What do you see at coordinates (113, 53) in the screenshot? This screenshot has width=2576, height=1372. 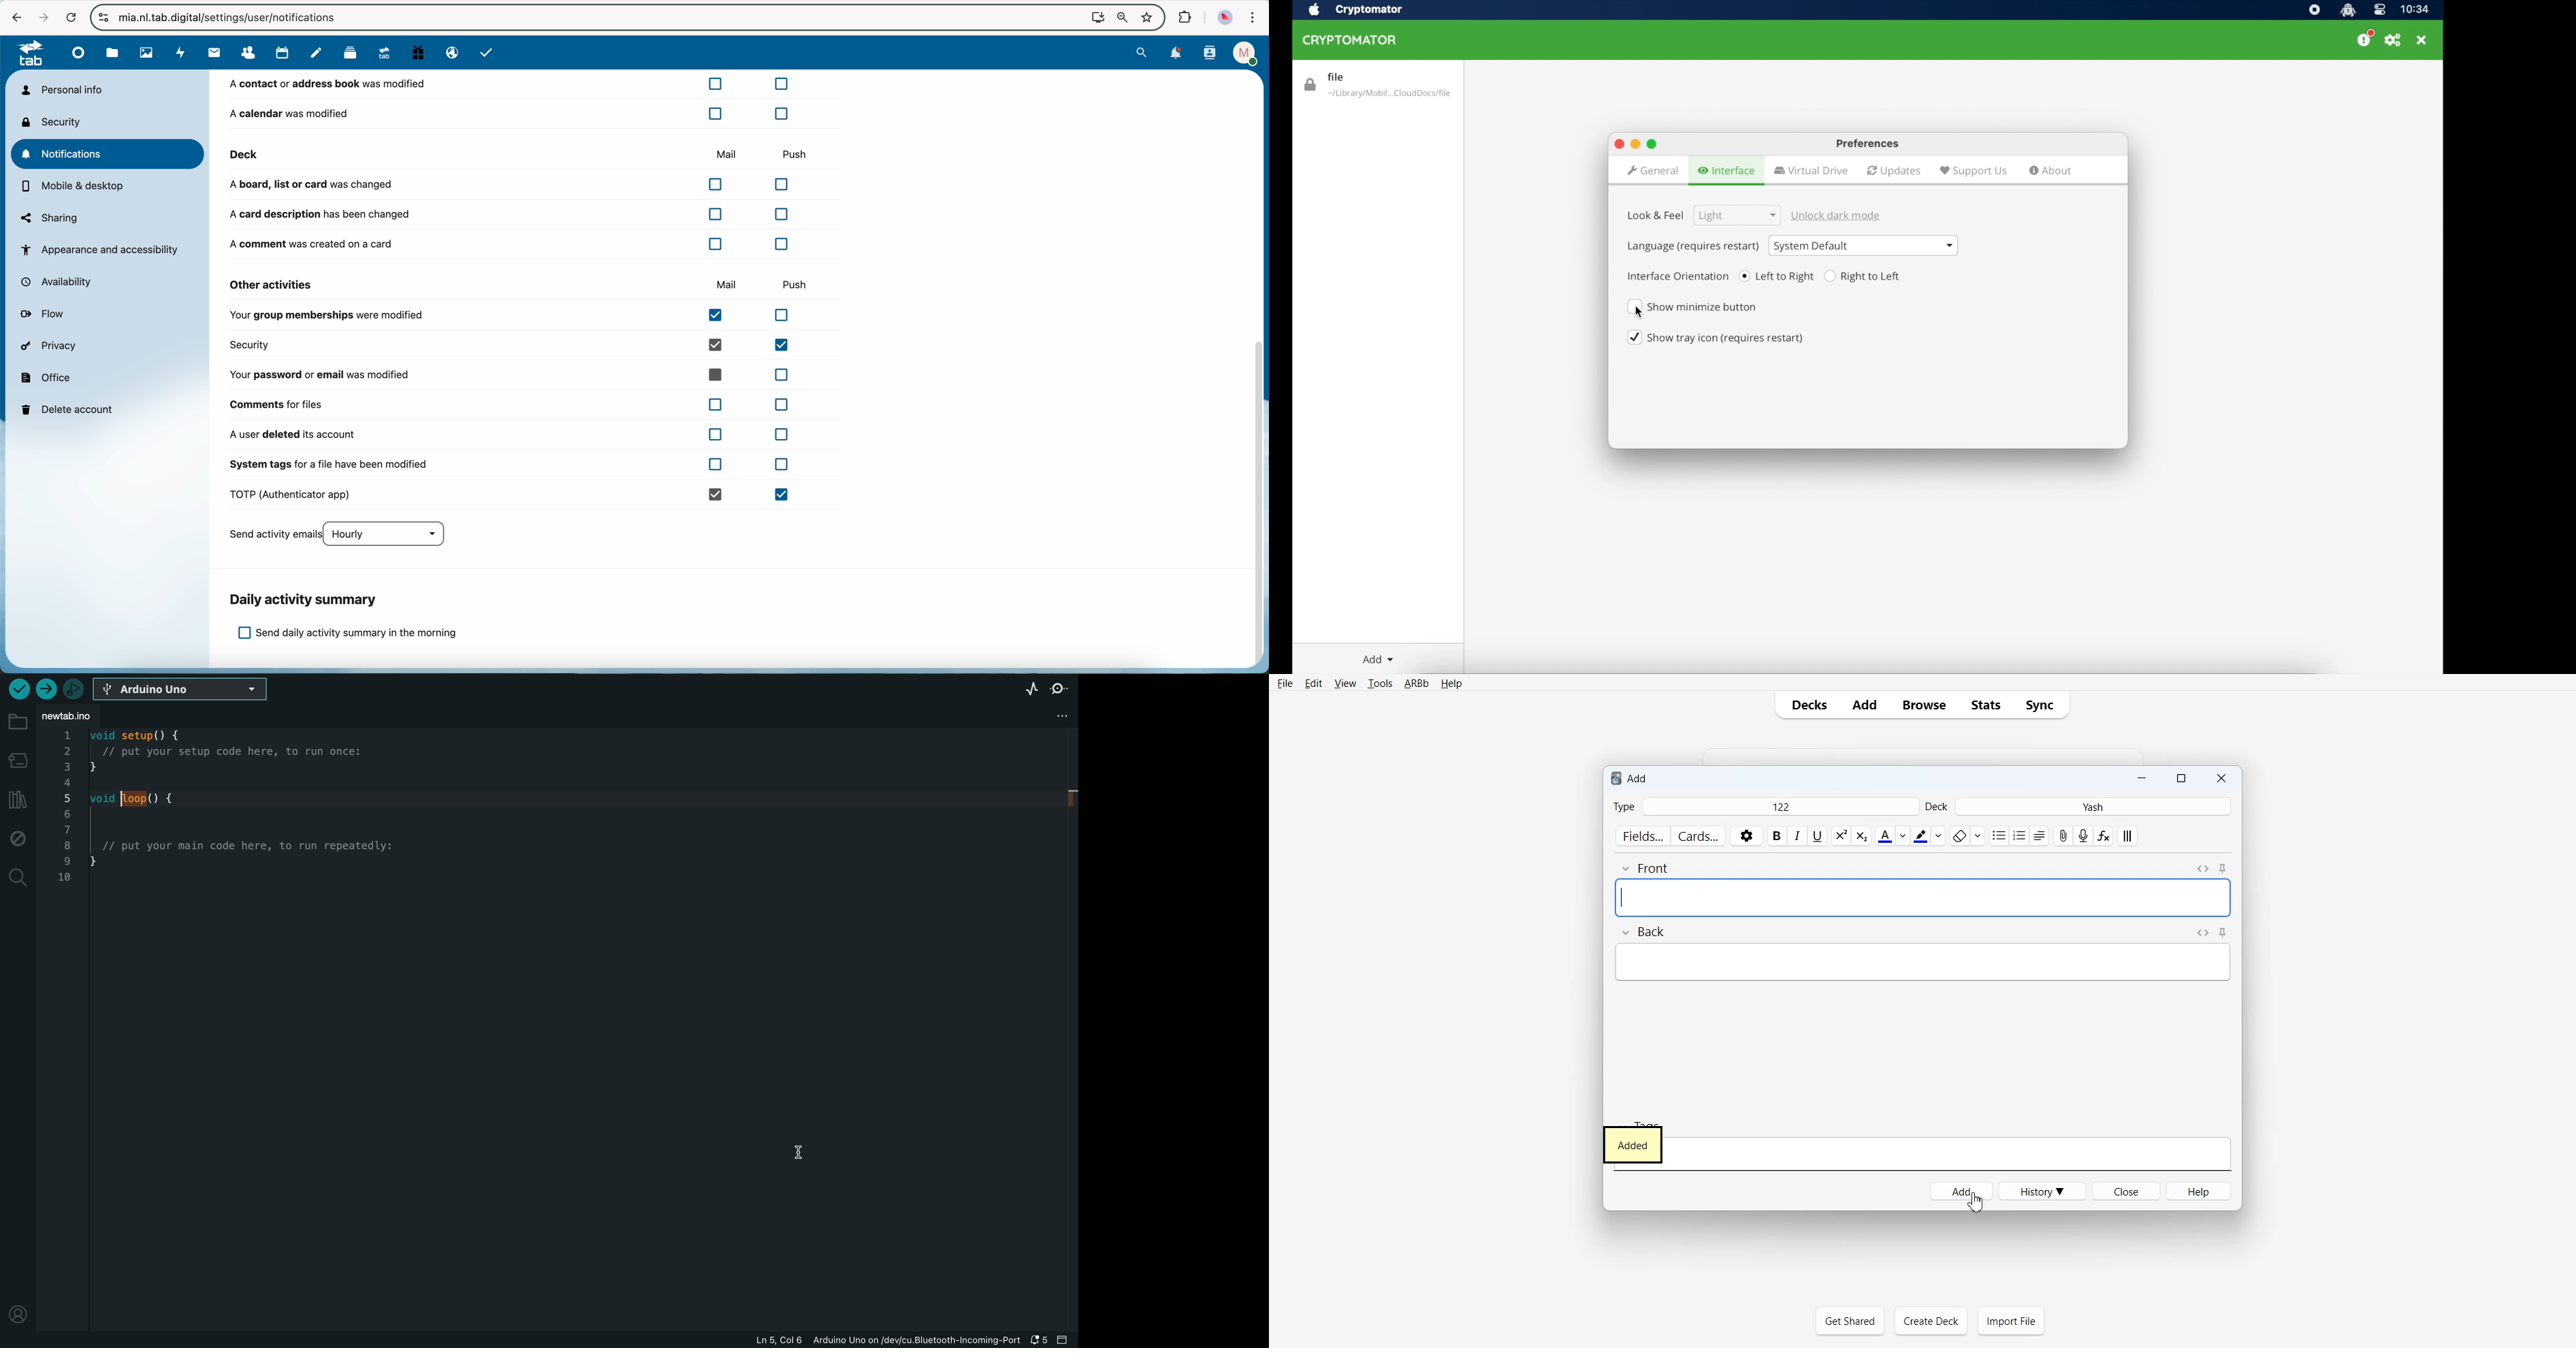 I see `file` at bounding box center [113, 53].